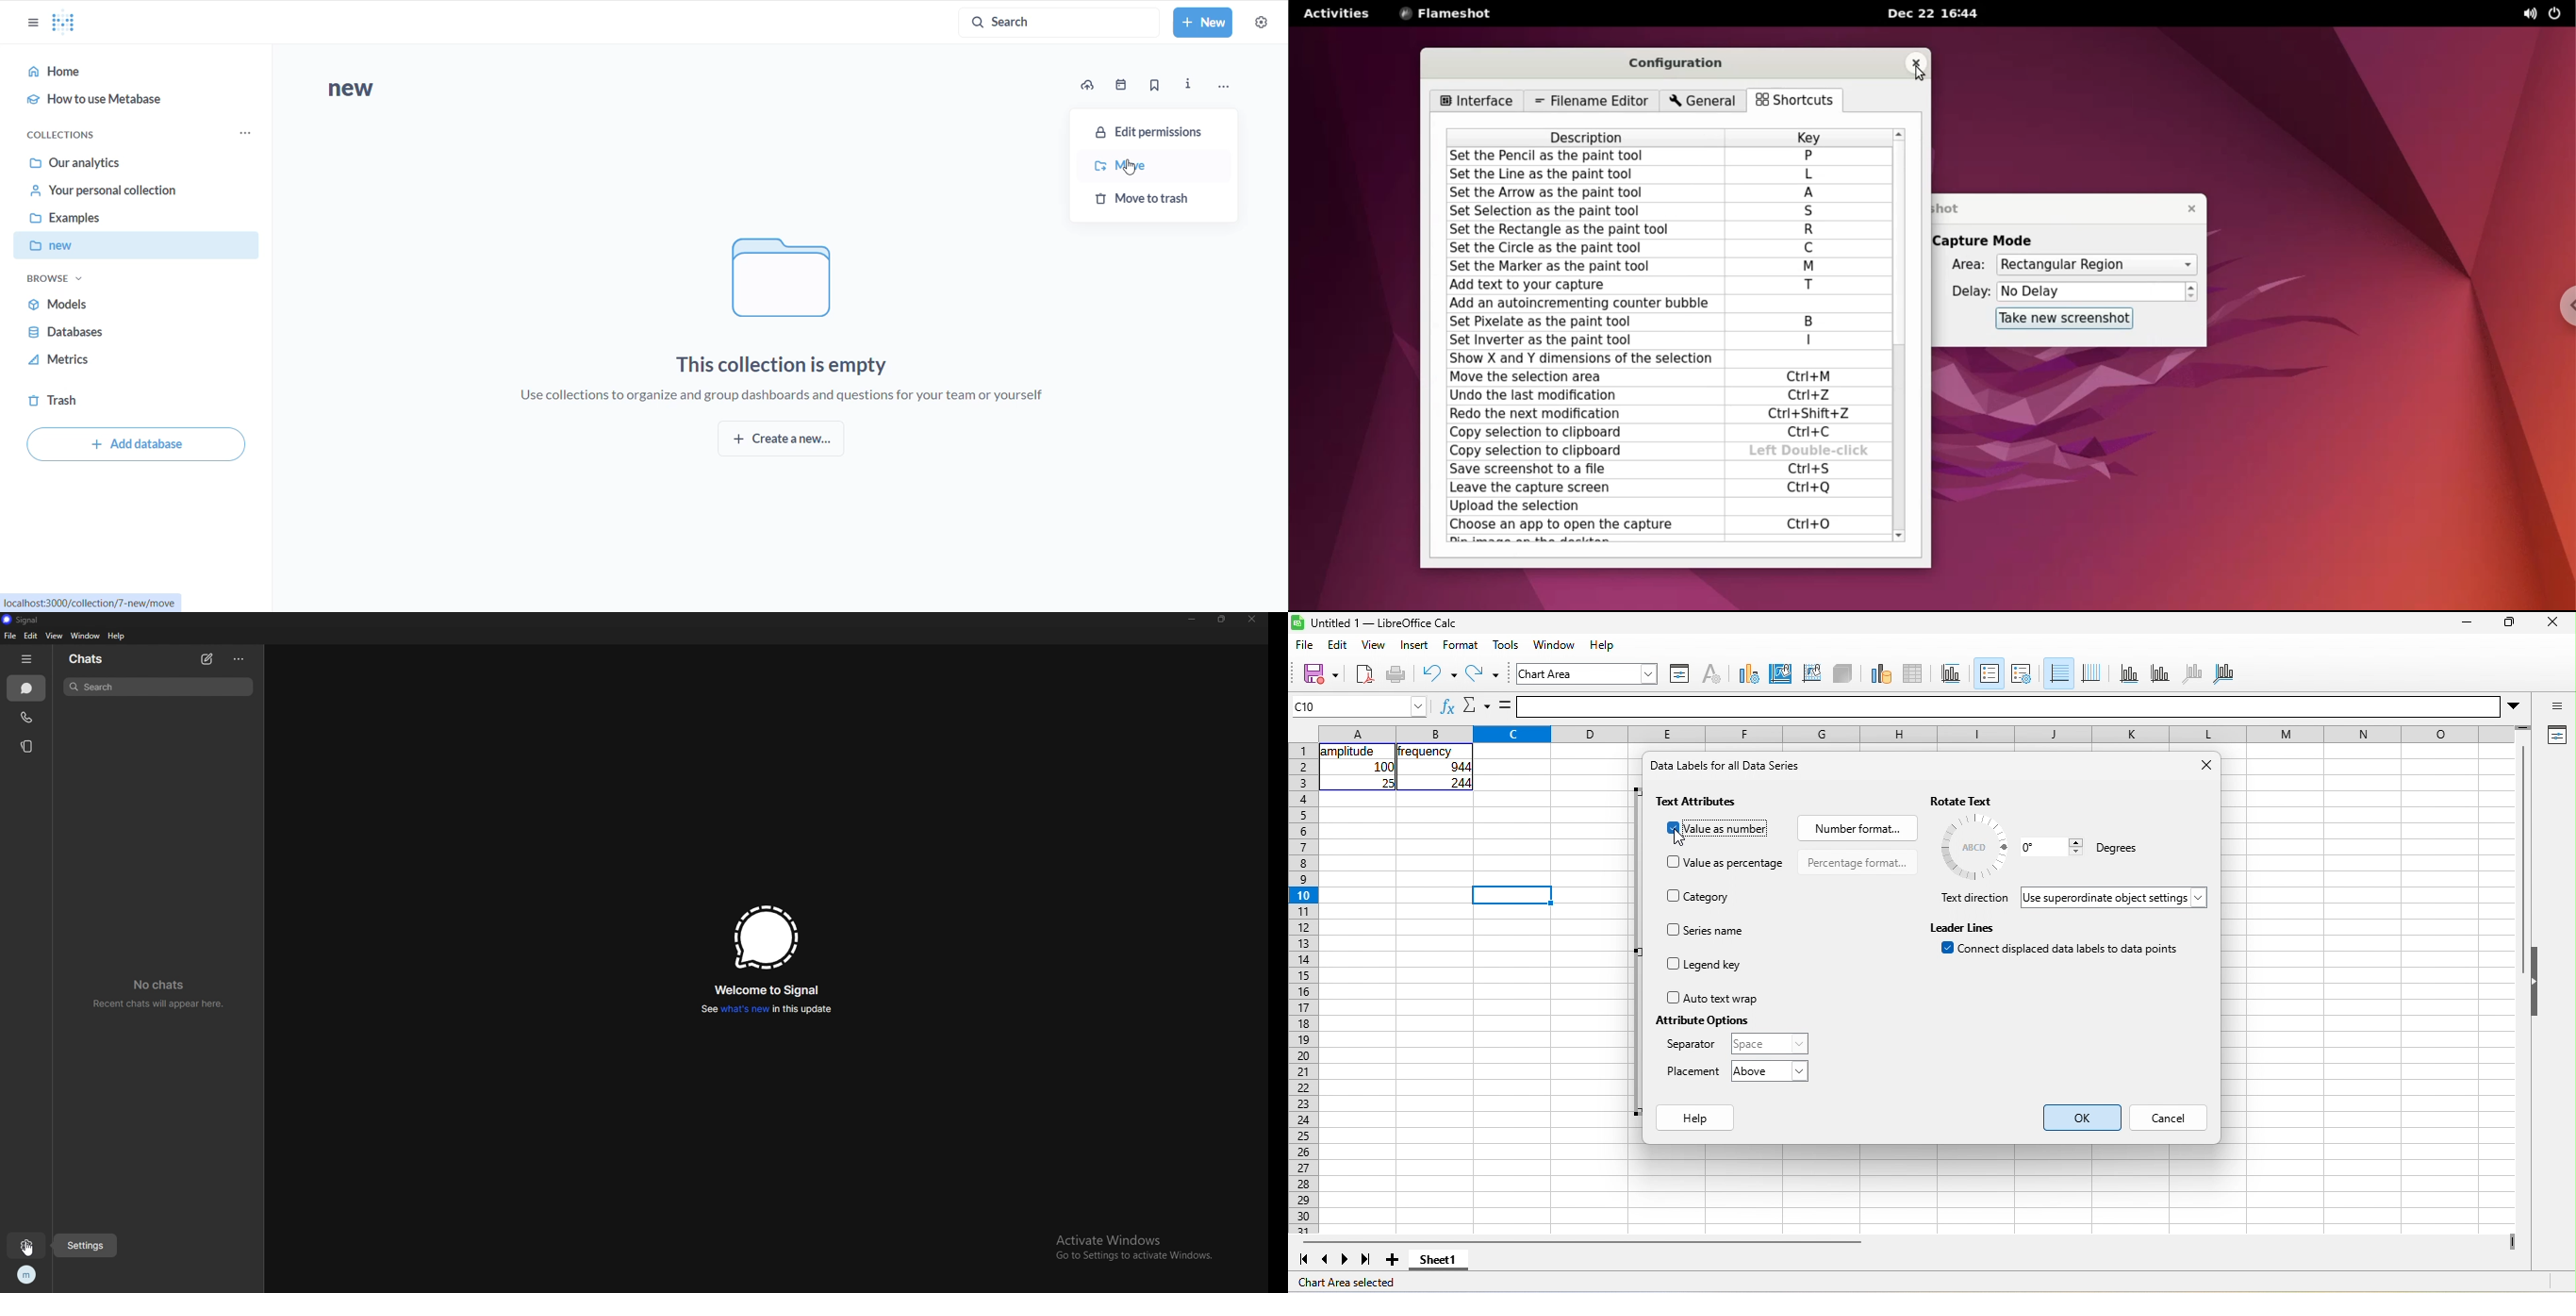 This screenshot has width=2576, height=1316. What do you see at coordinates (764, 1009) in the screenshot?
I see `see whats new in this update` at bounding box center [764, 1009].